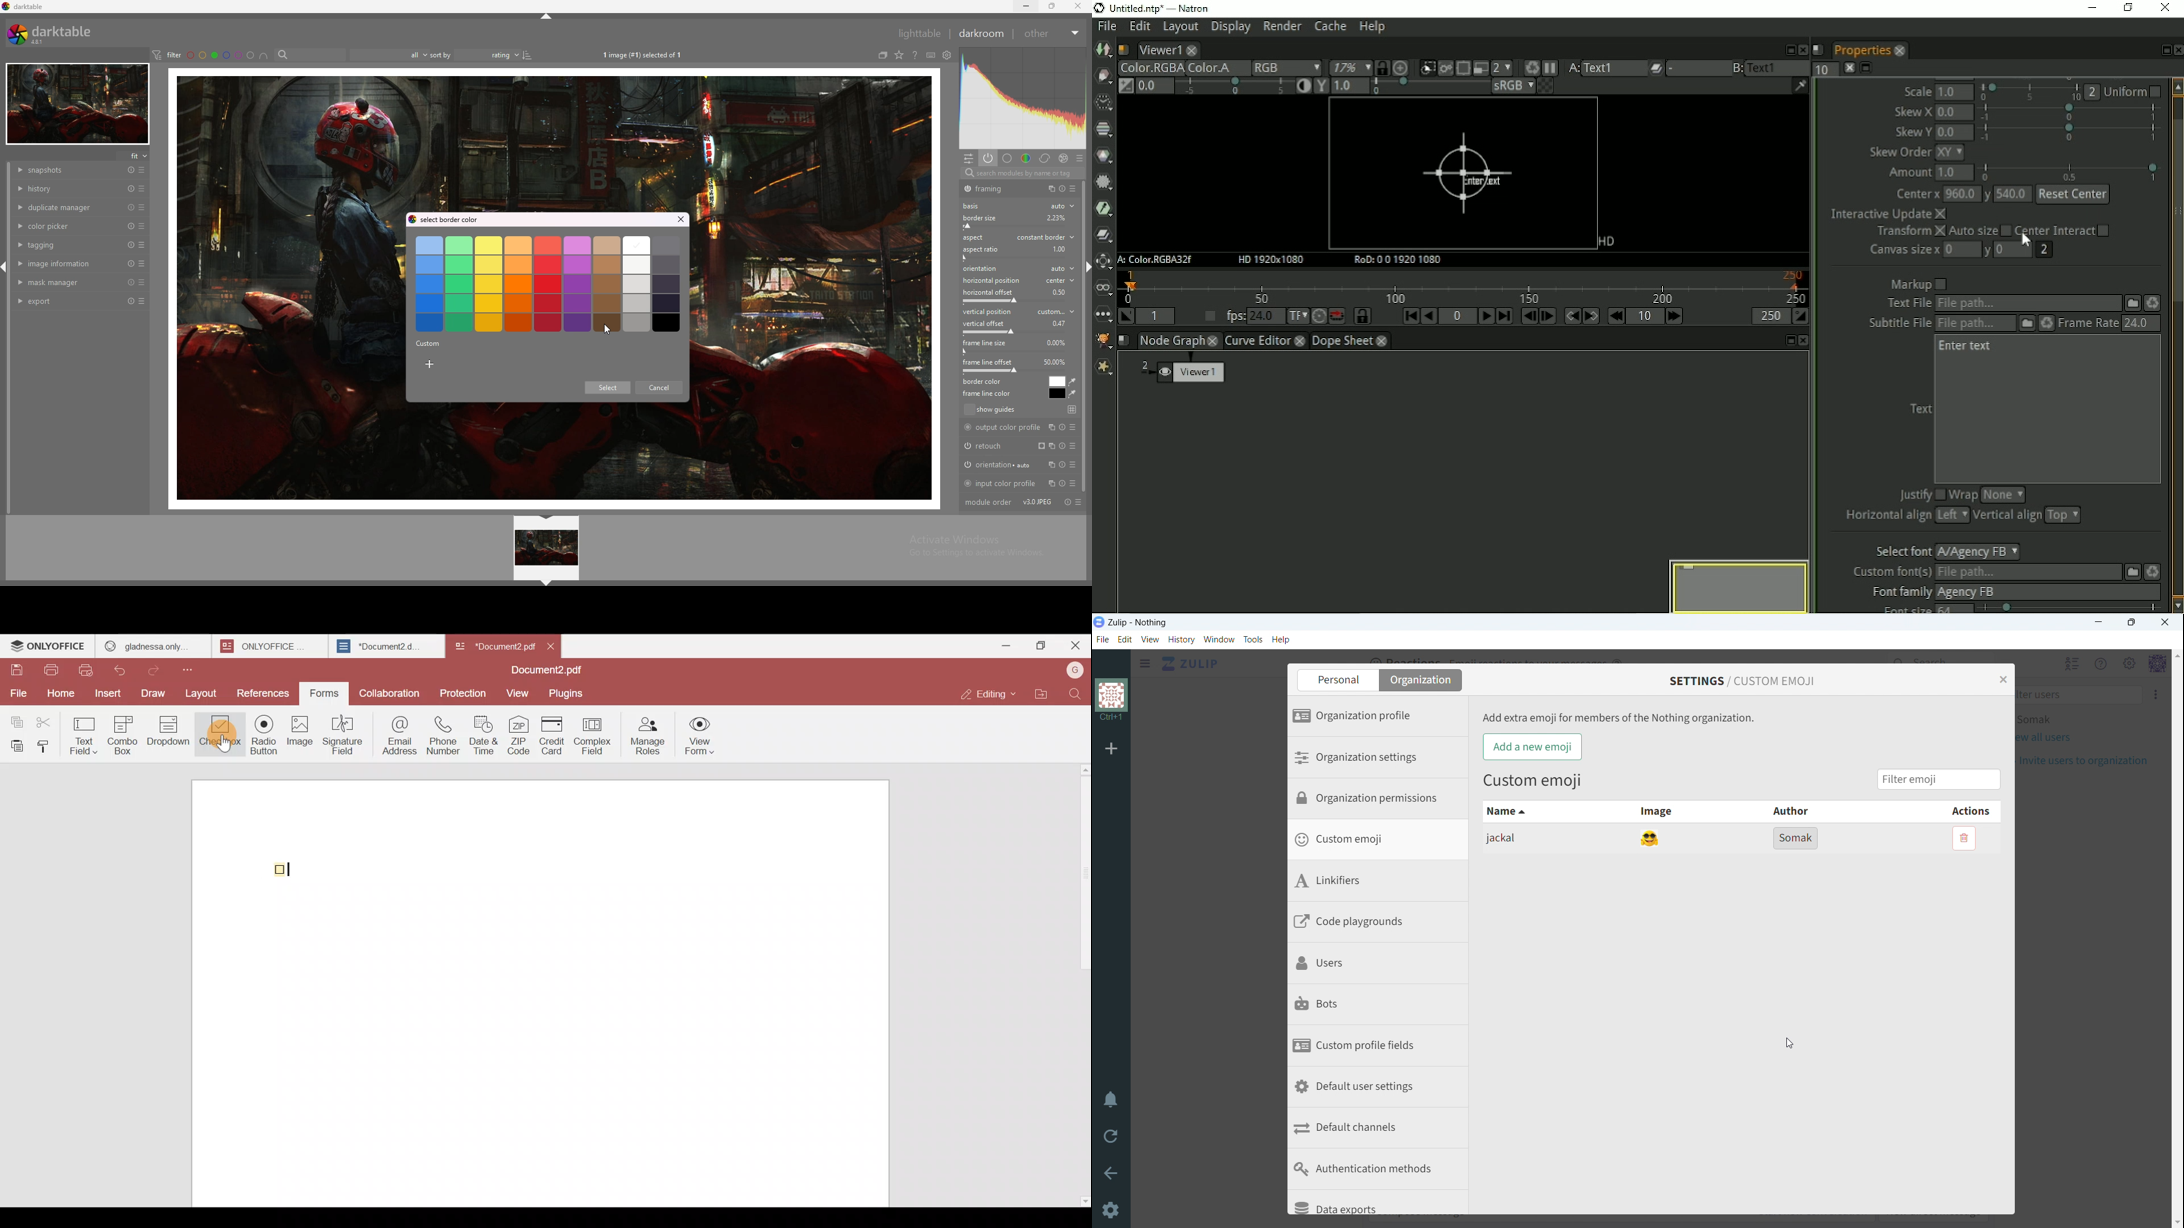 Image resolution: width=2184 pixels, height=1232 pixels. What do you see at coordinates (1384, 1006) in the screenshot?
I see `bots` at bounding box center [1384, 1006].